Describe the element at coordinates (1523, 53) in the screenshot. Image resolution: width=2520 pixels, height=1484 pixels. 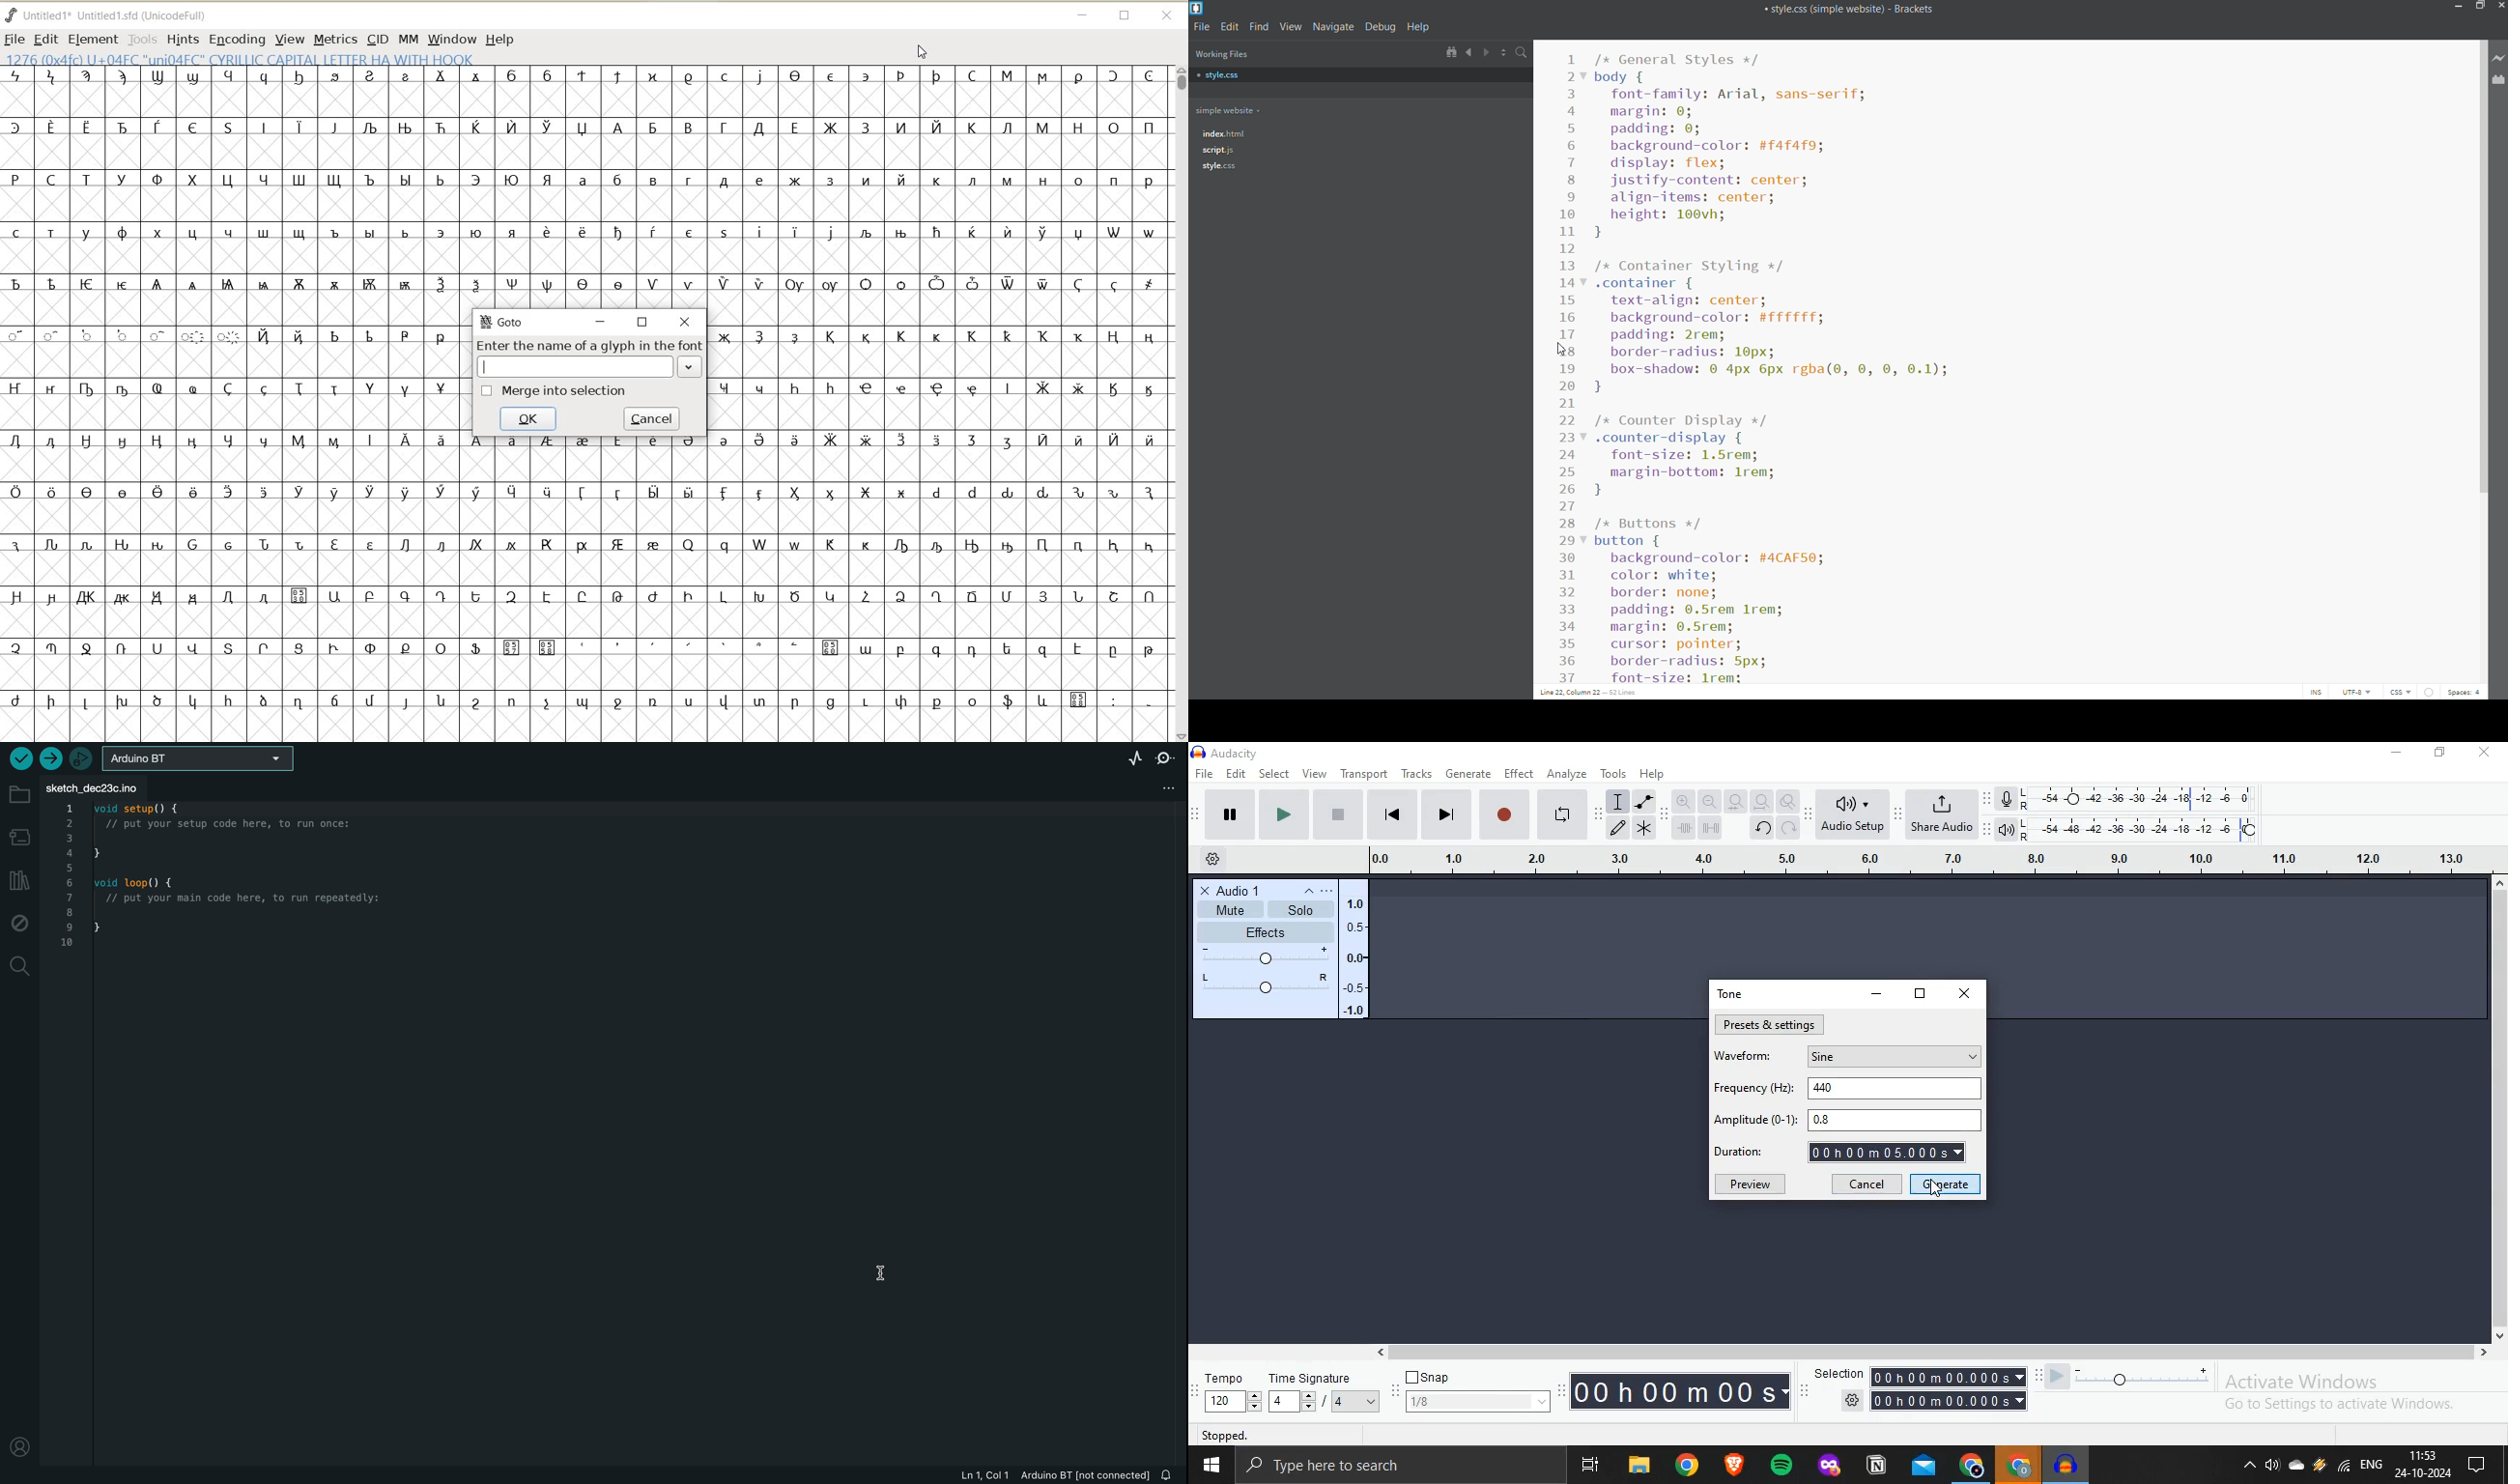
I see `search` at that location.